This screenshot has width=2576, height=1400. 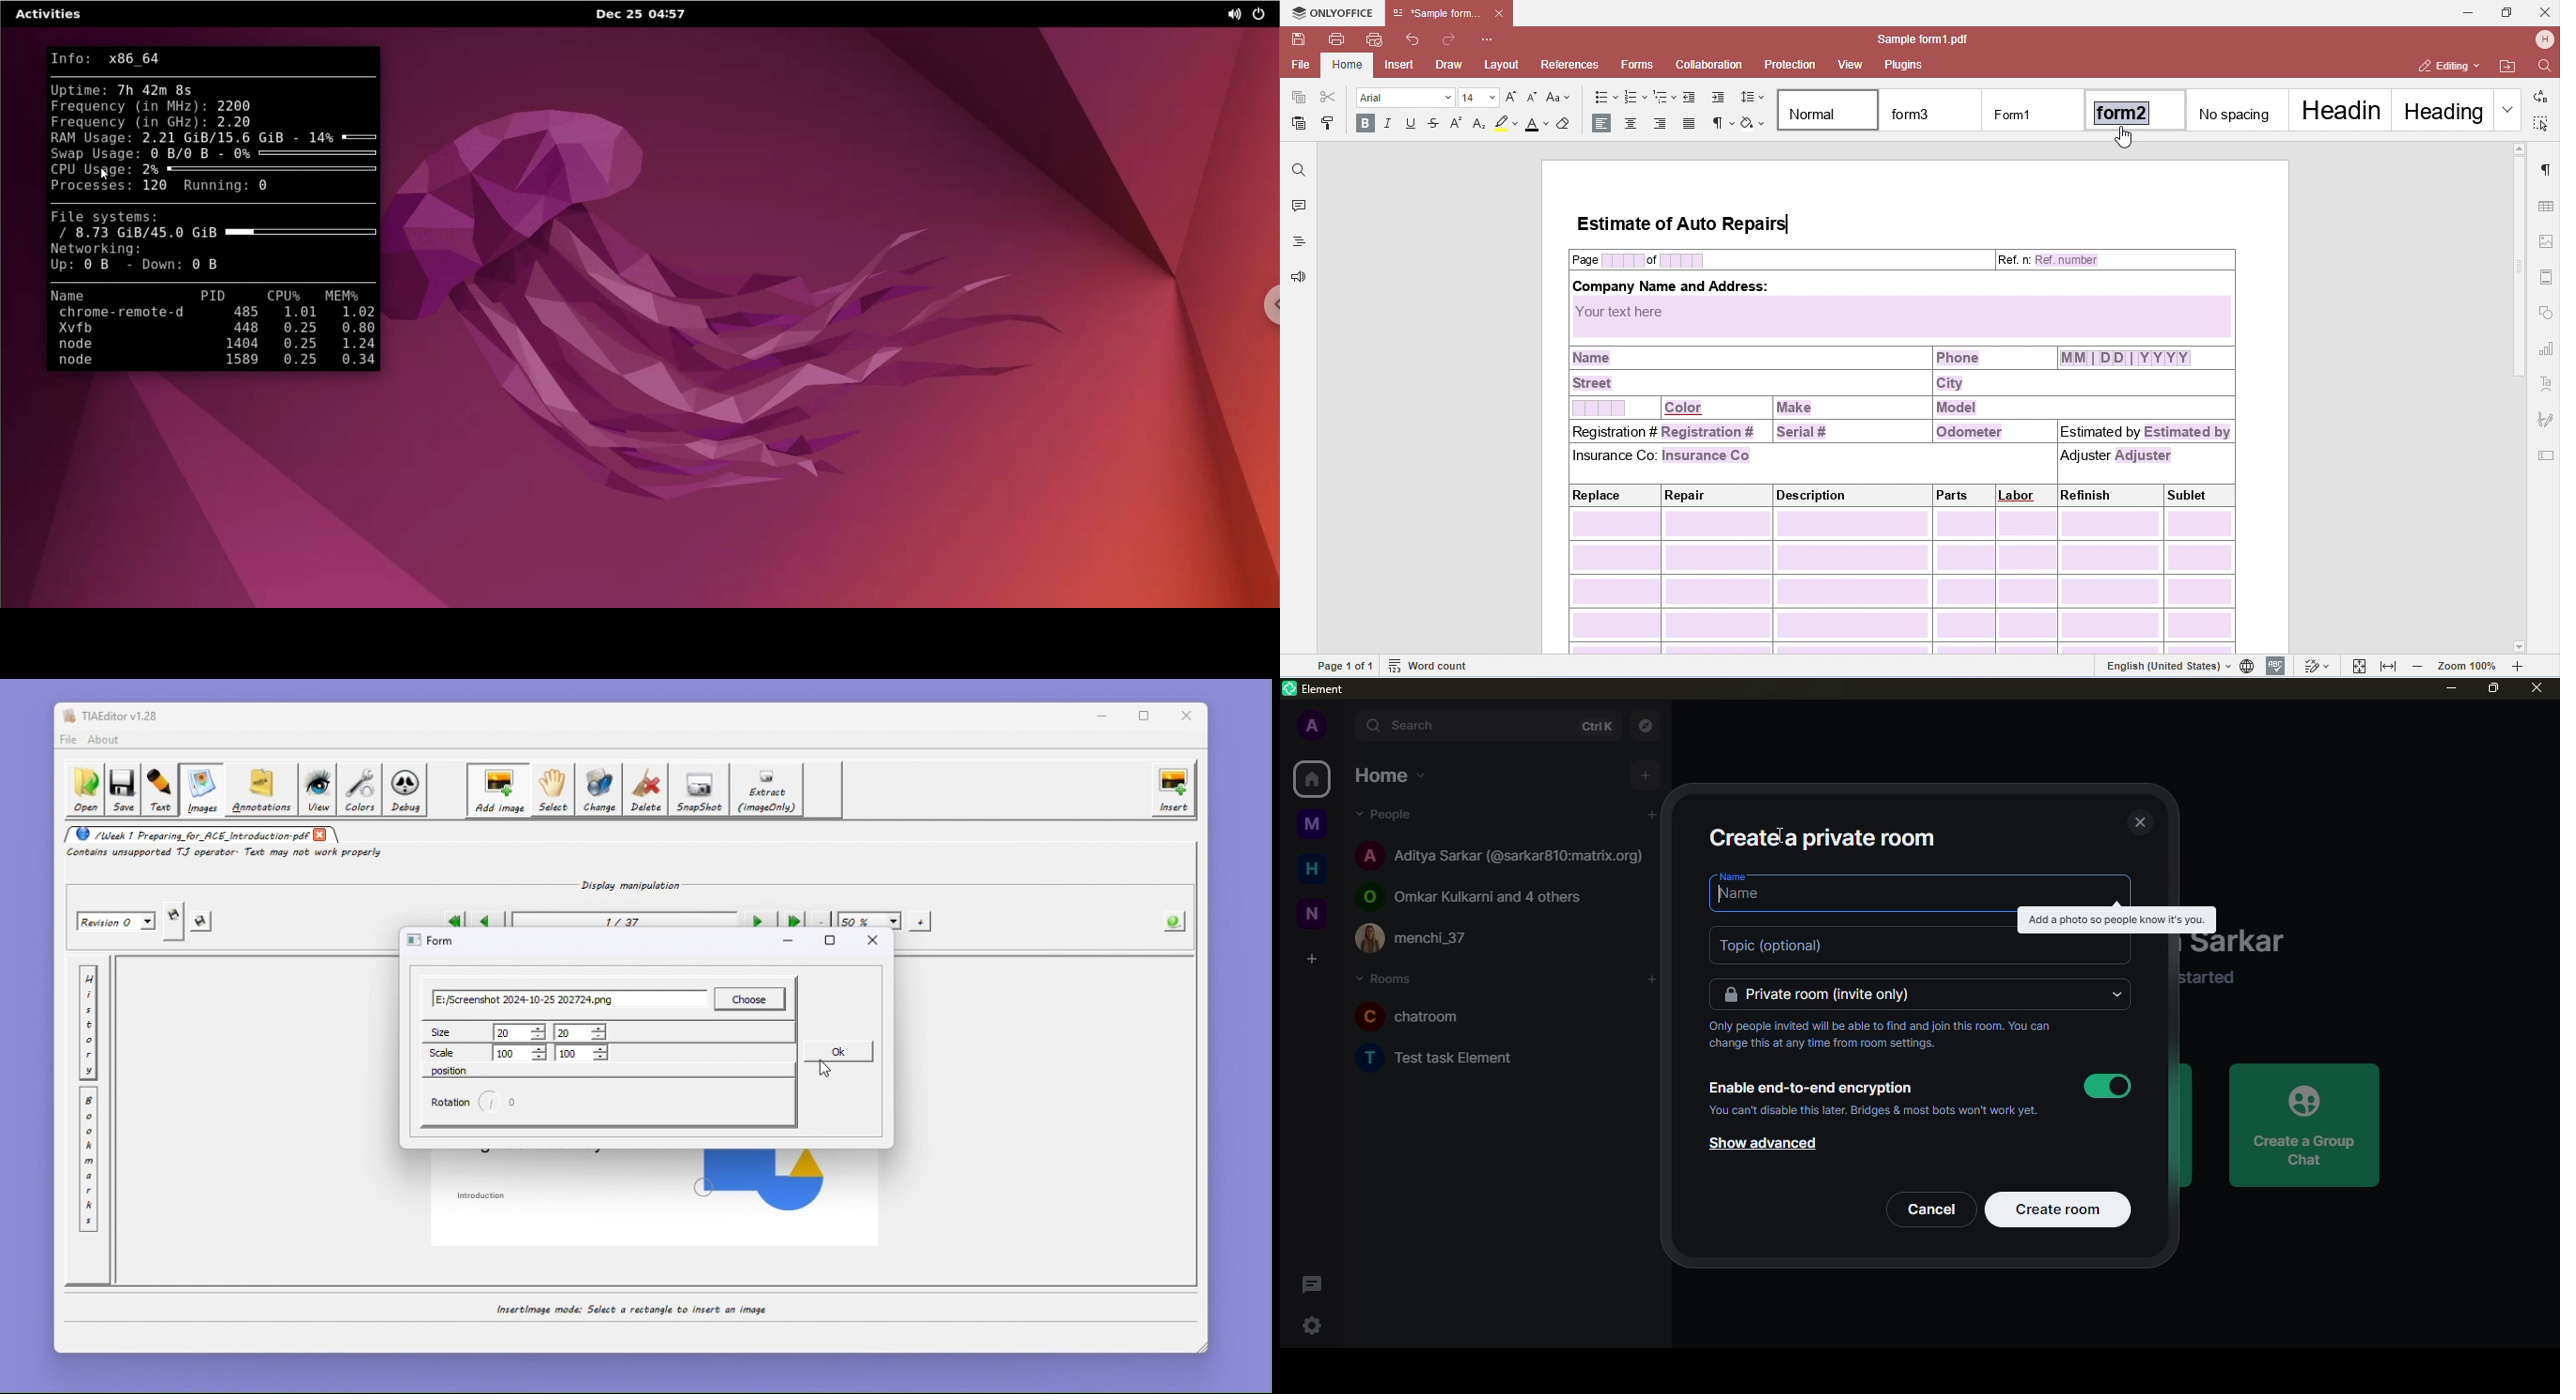 I want to click on add, so click(x=1653, y=816).